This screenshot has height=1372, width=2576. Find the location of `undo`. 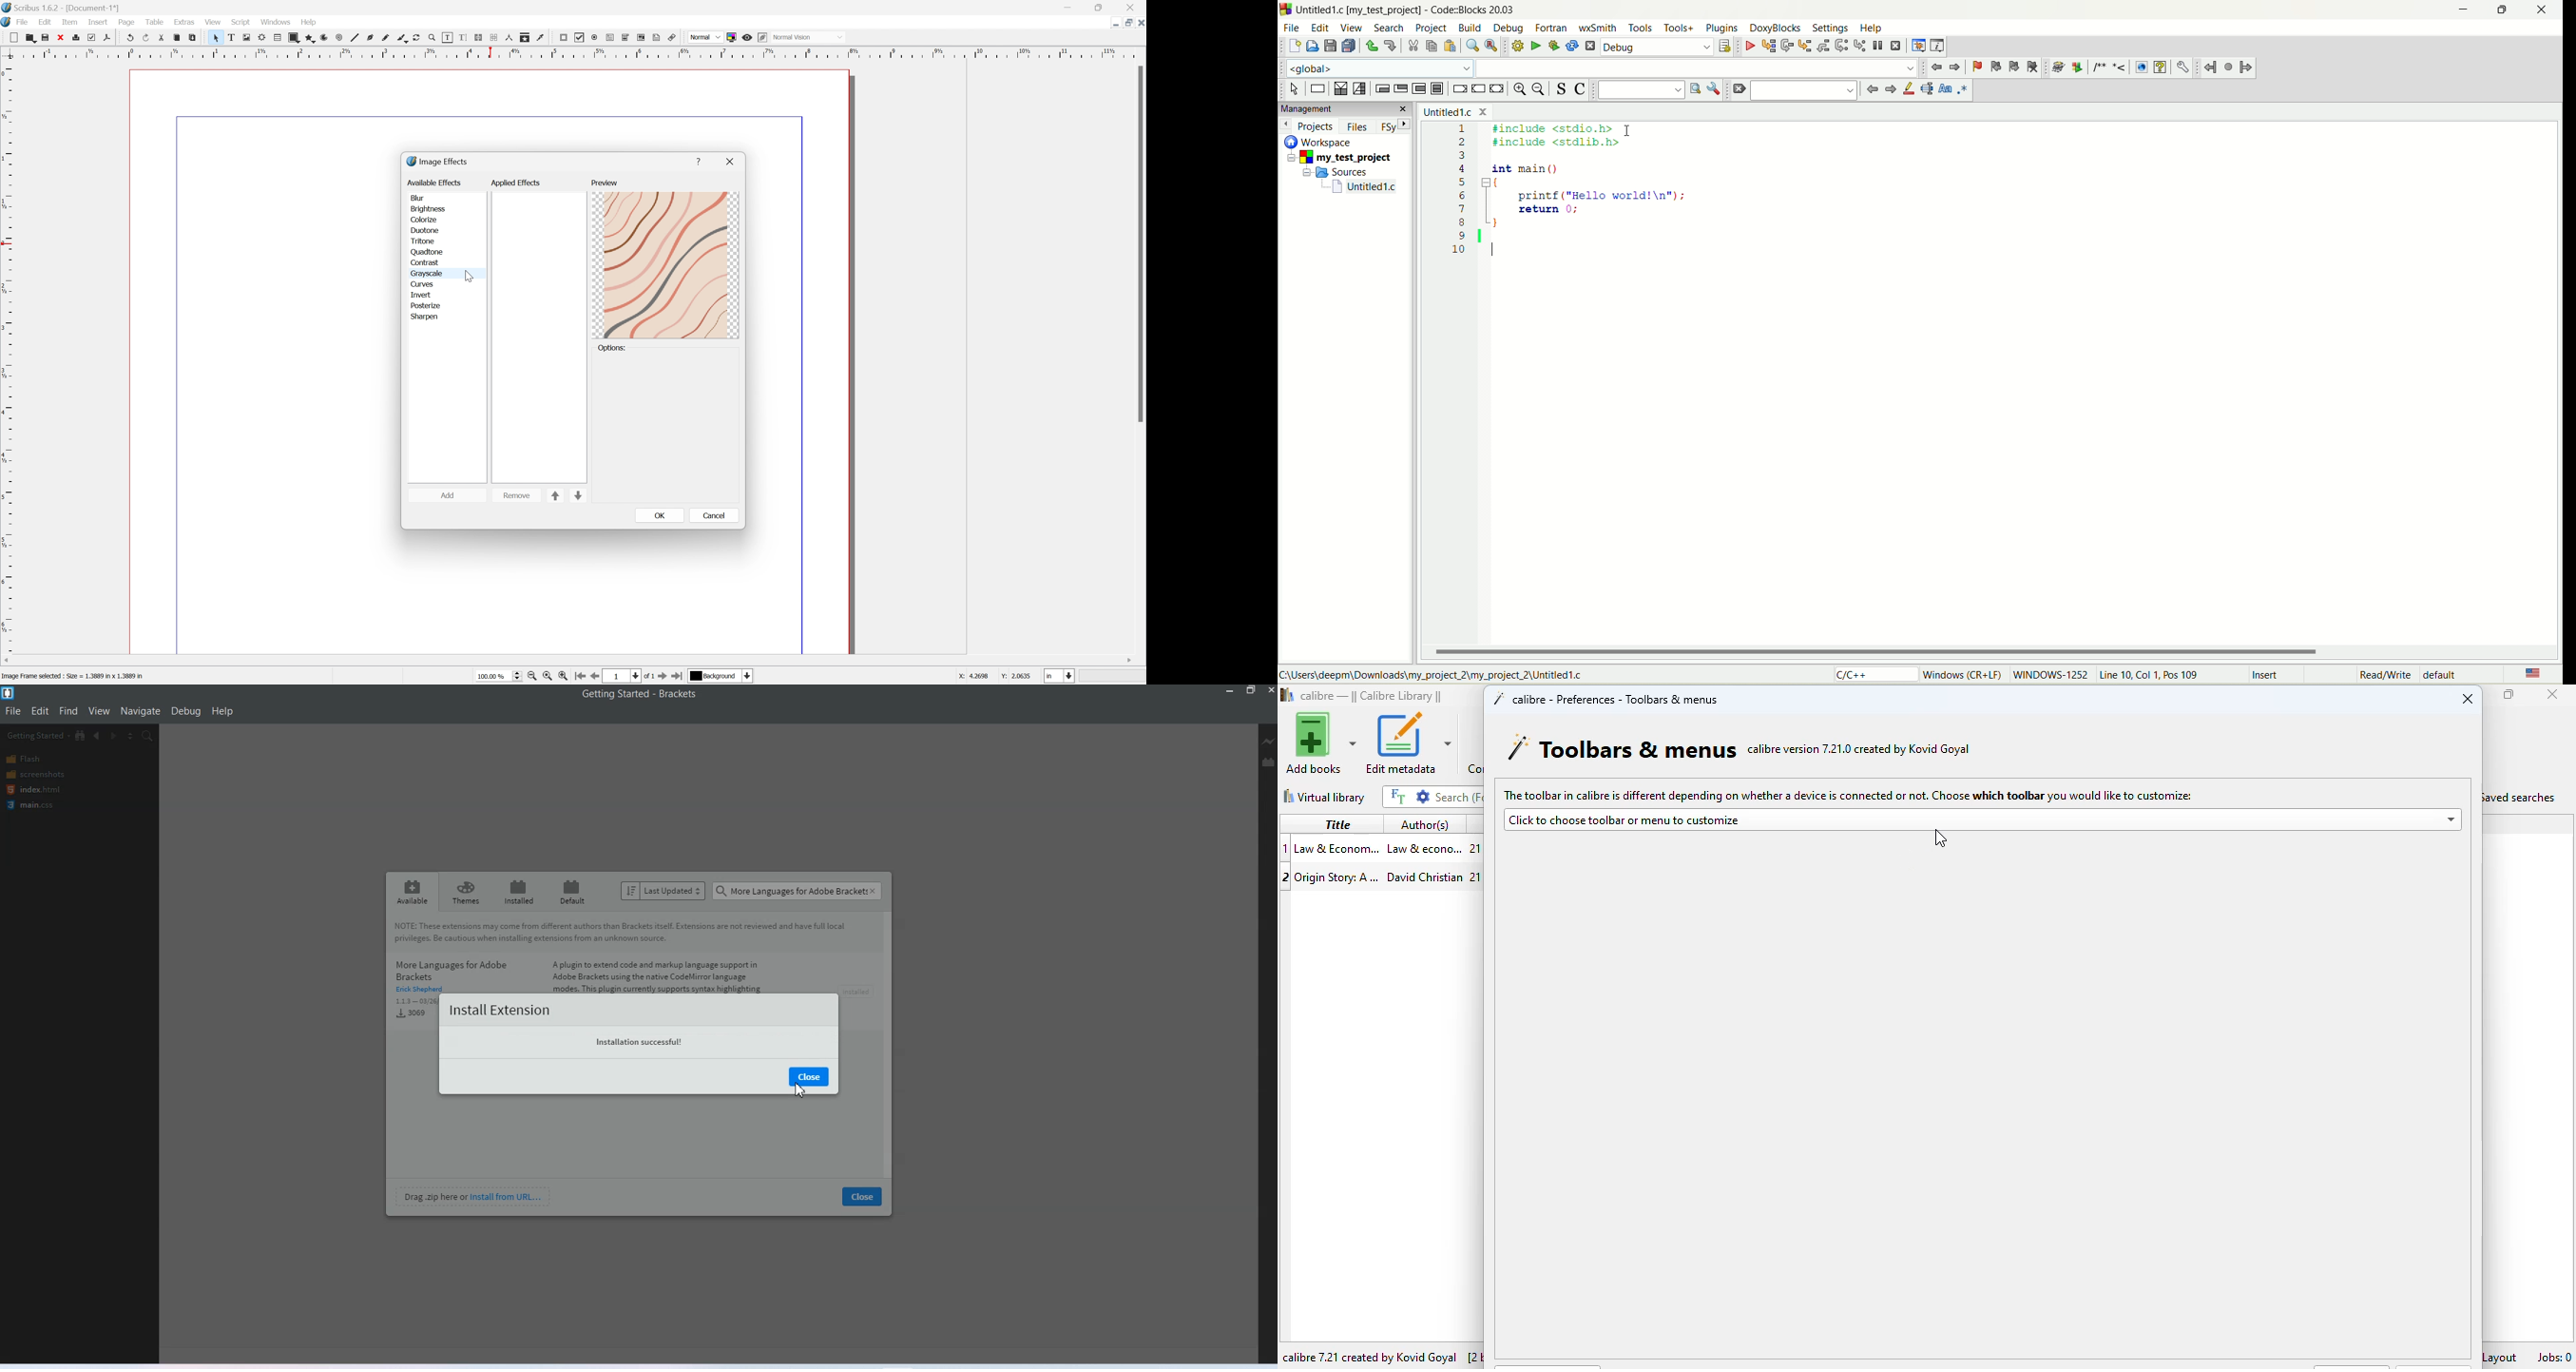

undo is located at coordinates (1372, 46).